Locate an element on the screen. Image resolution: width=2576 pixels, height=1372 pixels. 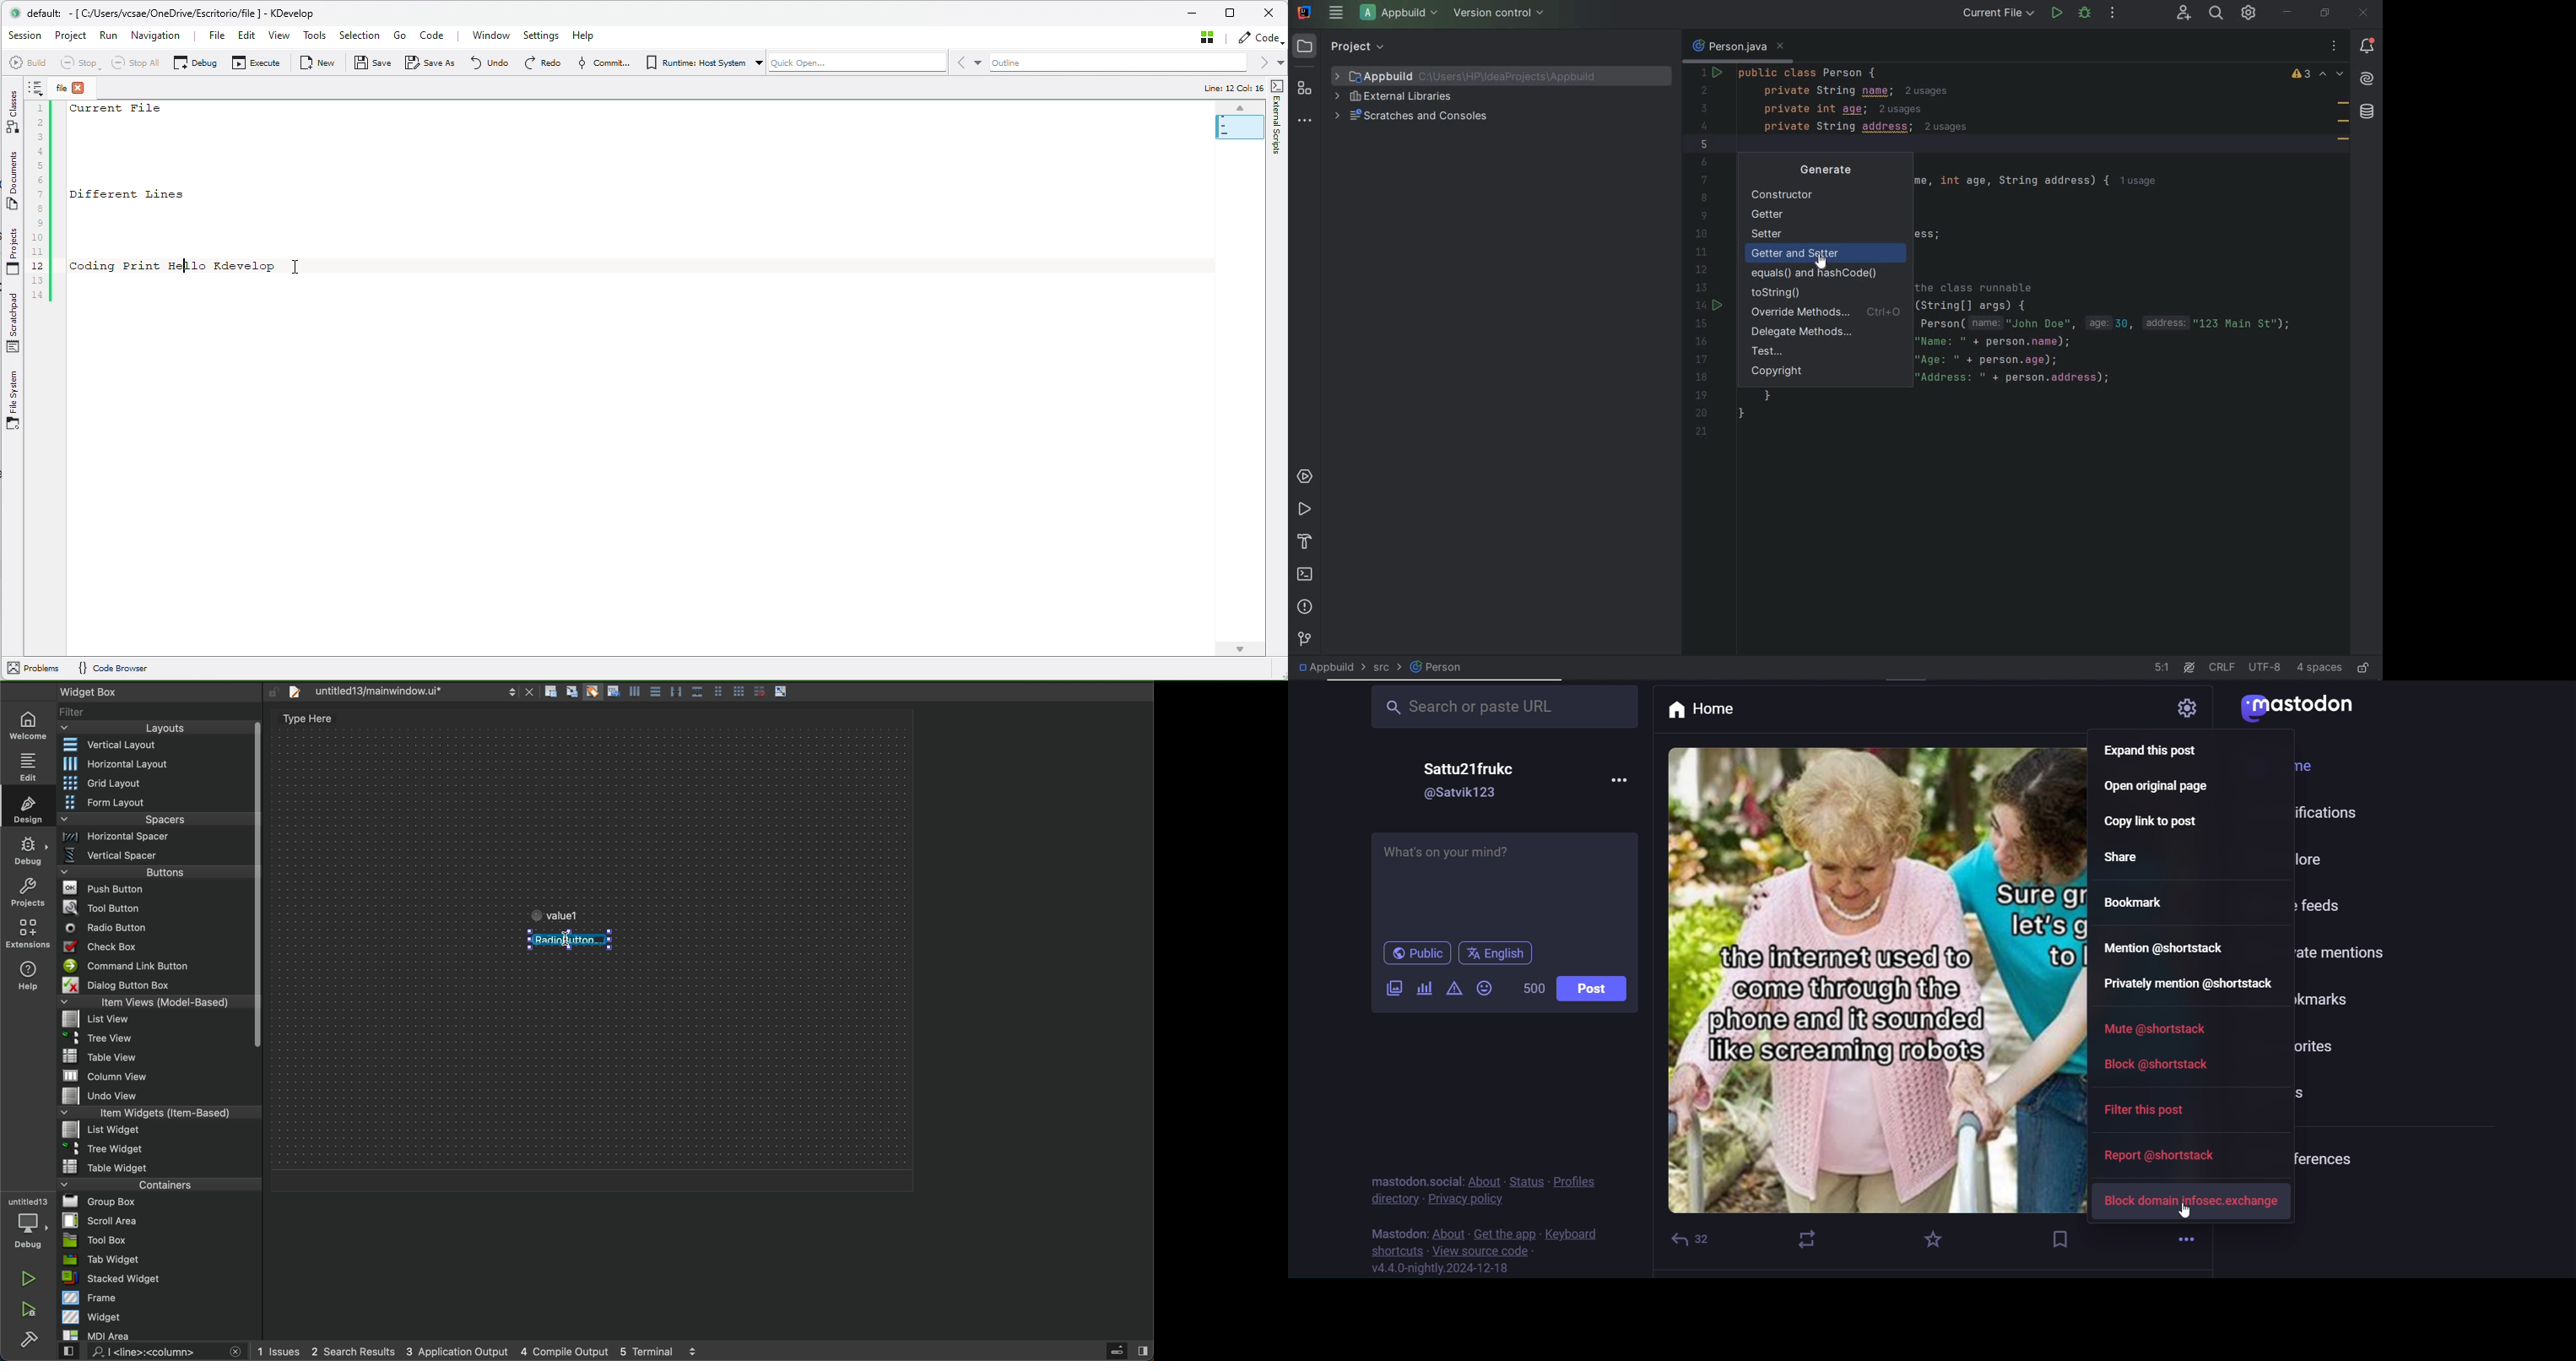
spacers is located at coordinates (157, 822).